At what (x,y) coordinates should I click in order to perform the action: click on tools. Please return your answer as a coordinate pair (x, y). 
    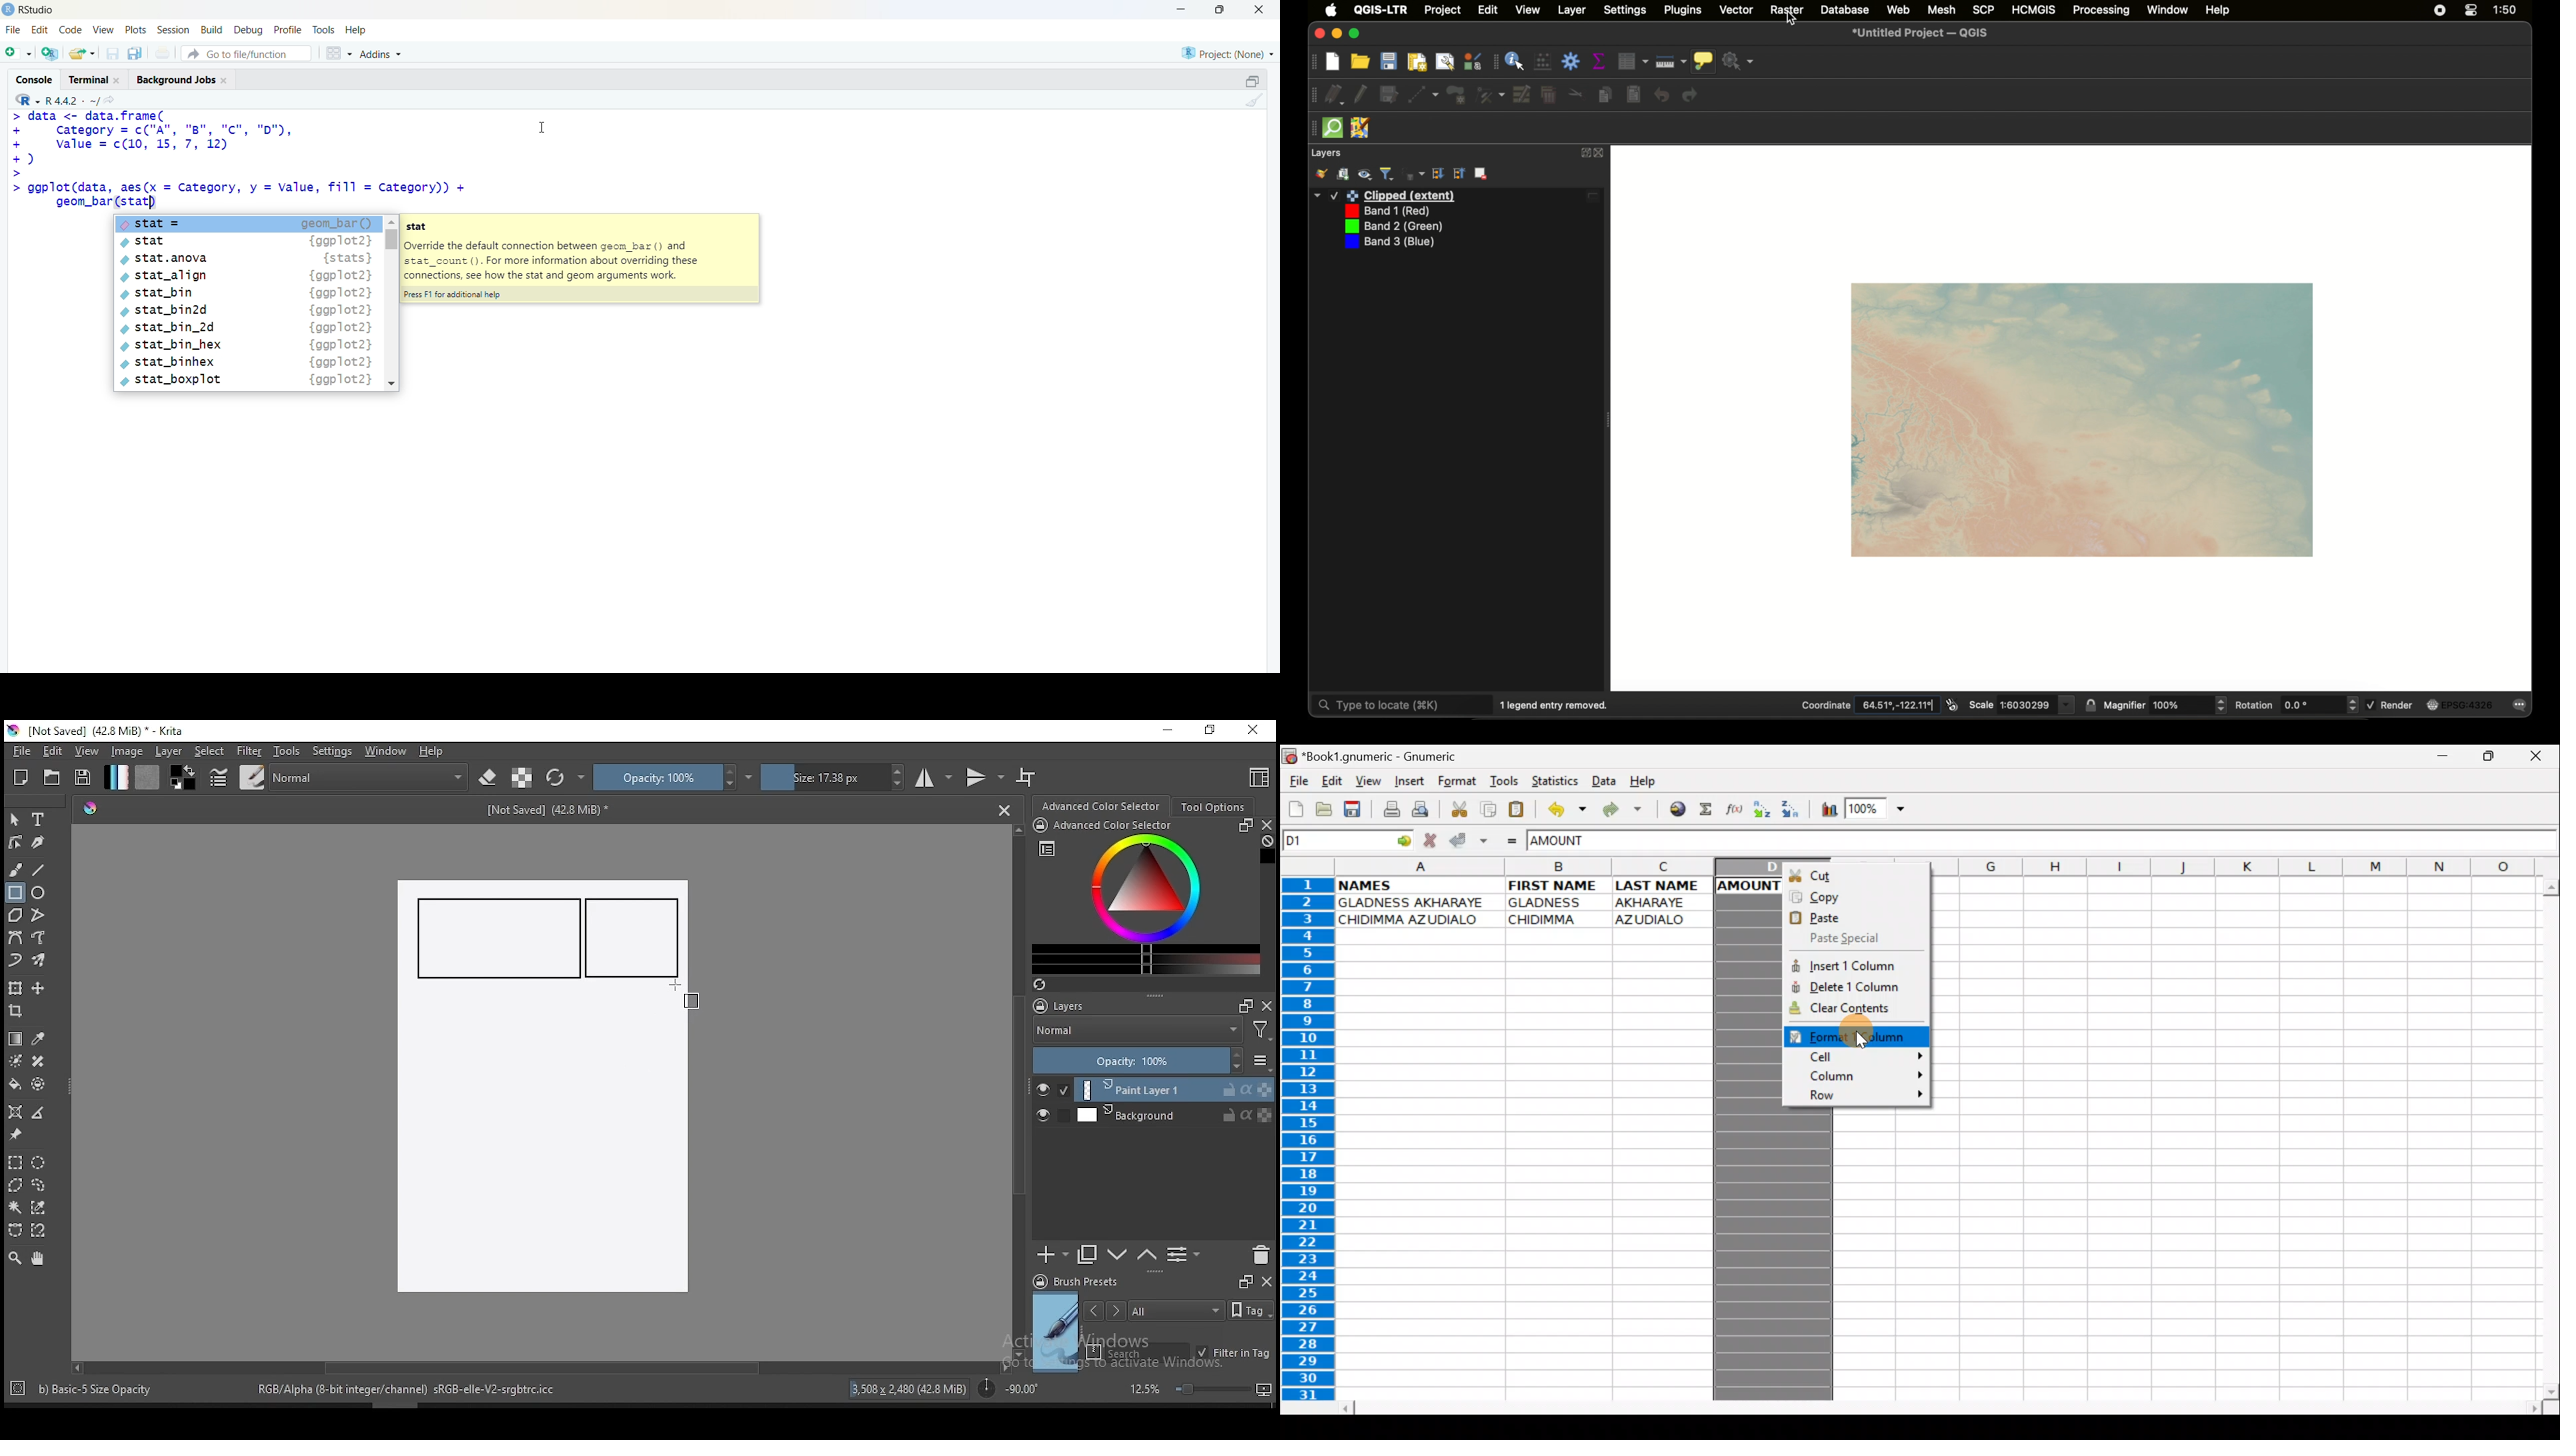
    Looking at the image, I should click on (325, 30).